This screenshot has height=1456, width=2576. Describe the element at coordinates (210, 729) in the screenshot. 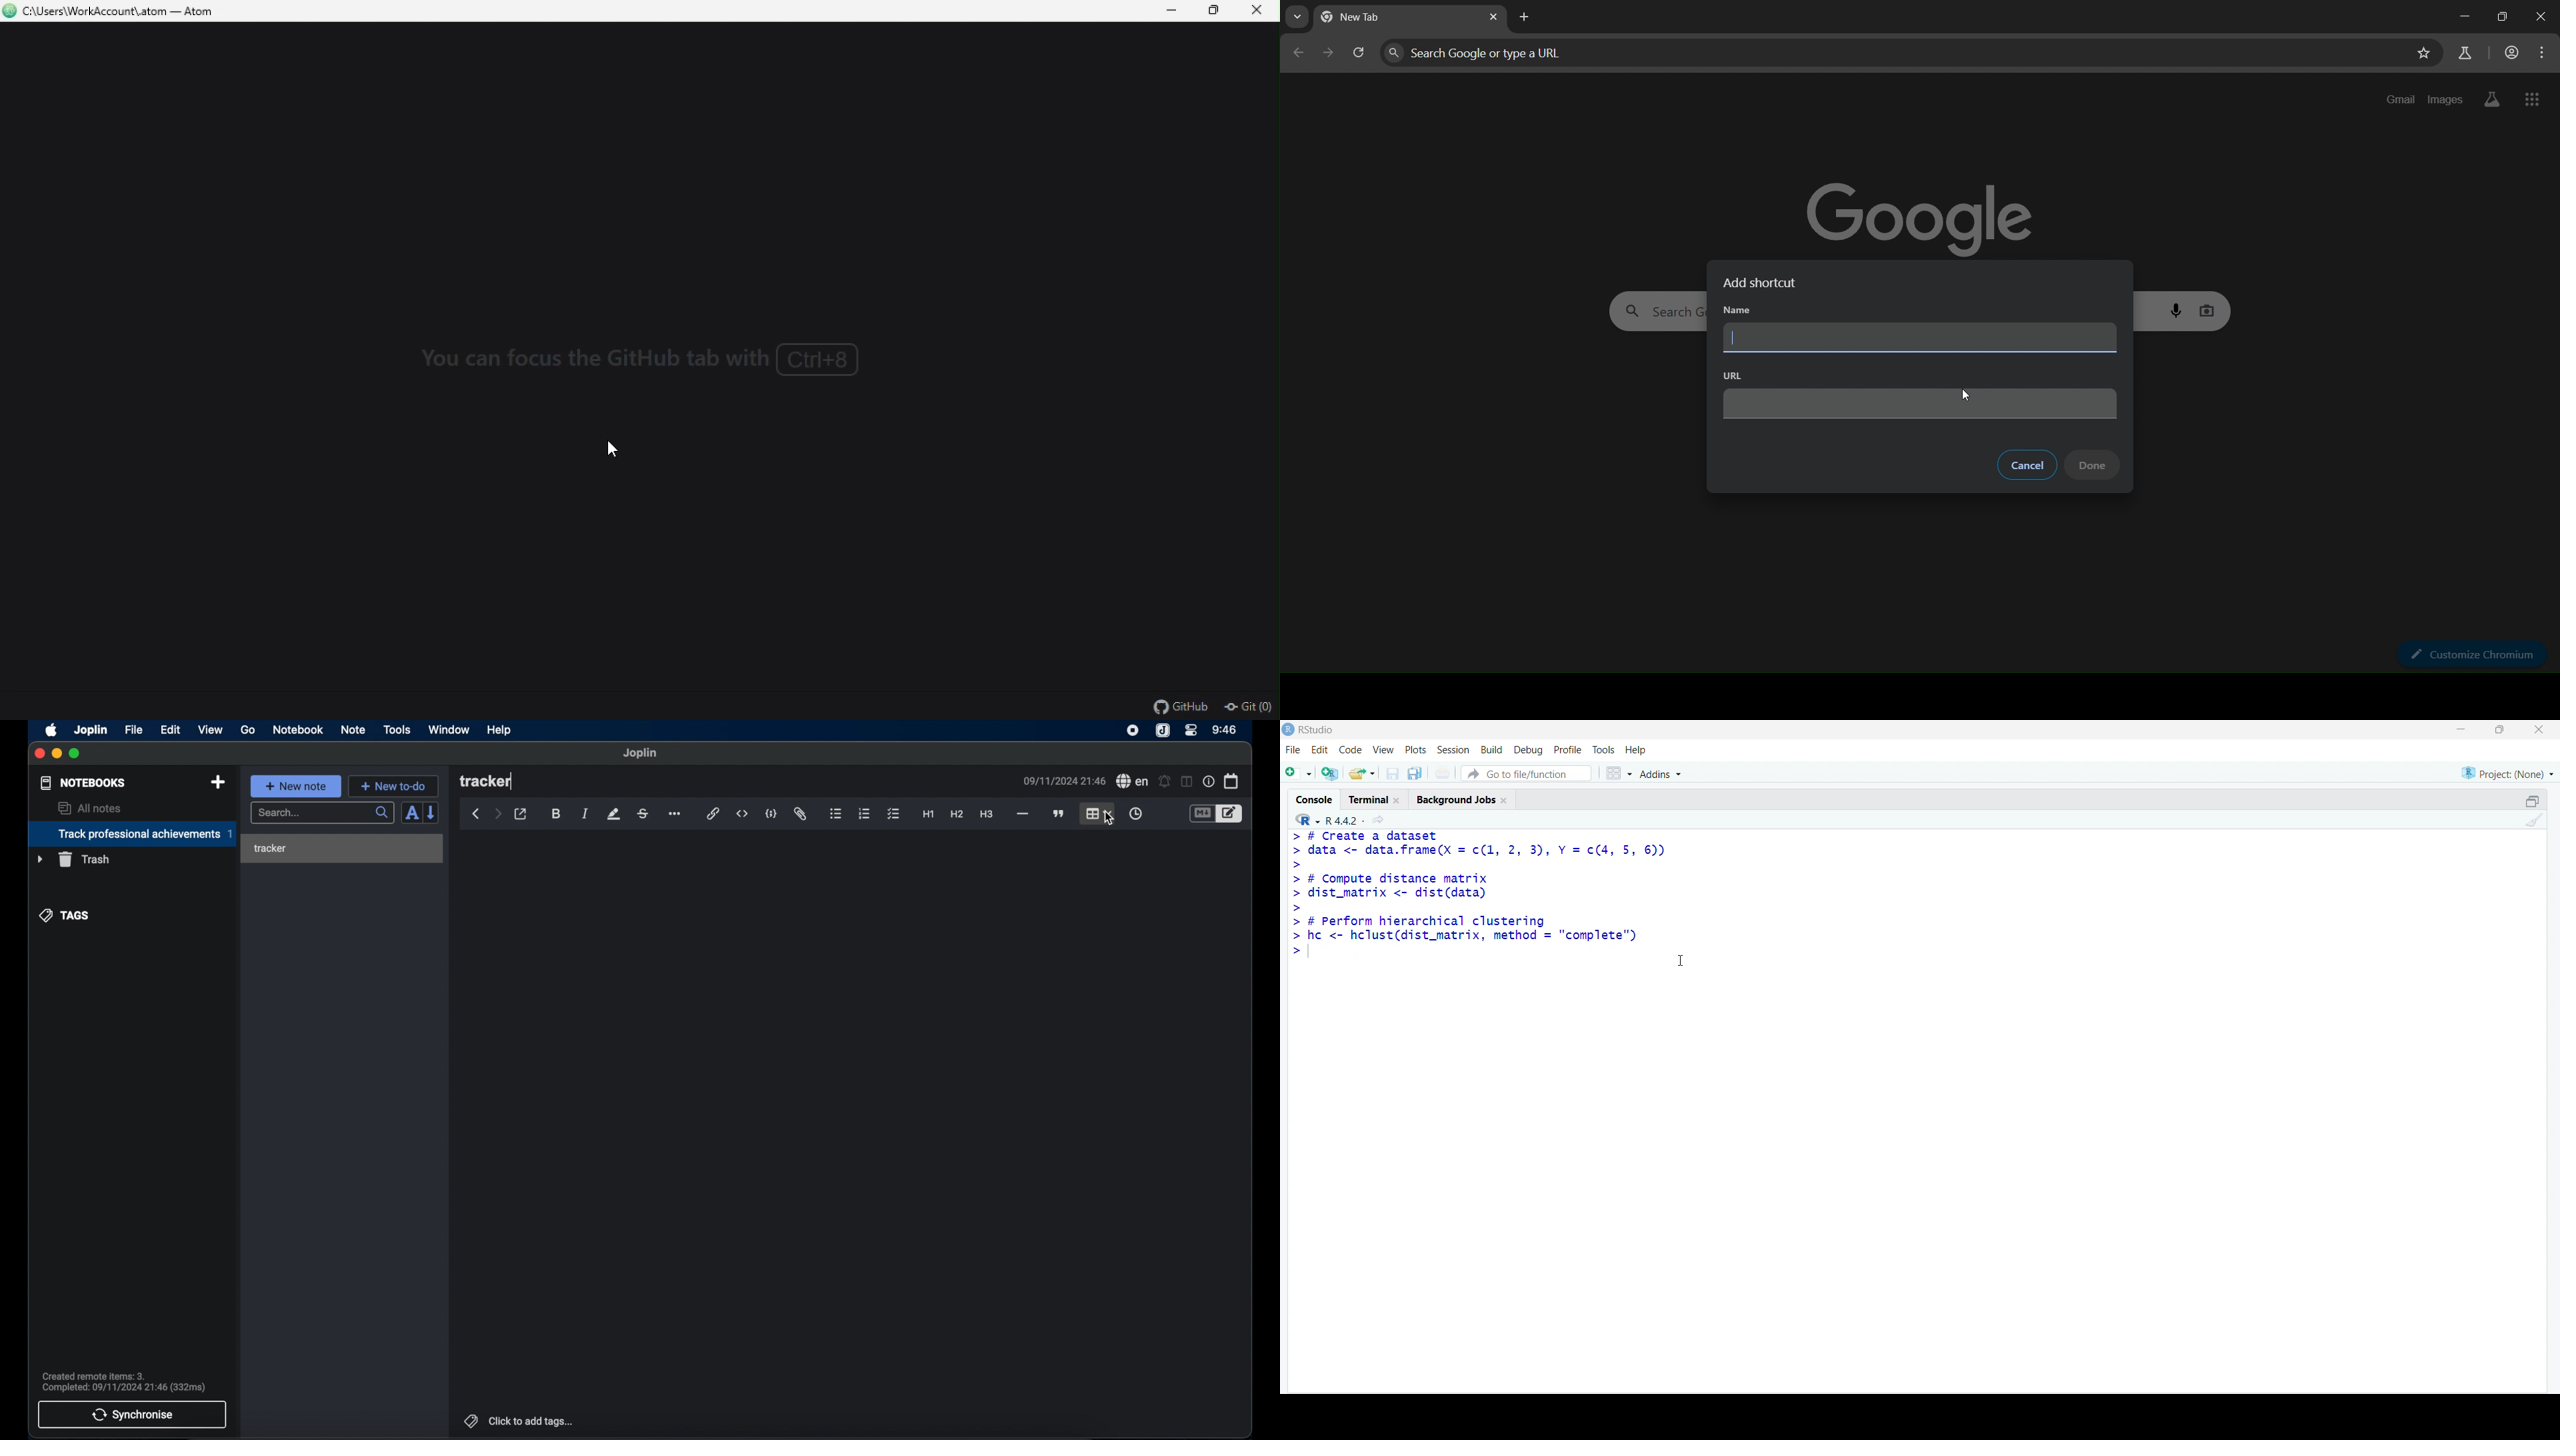

I see `view` at that location.